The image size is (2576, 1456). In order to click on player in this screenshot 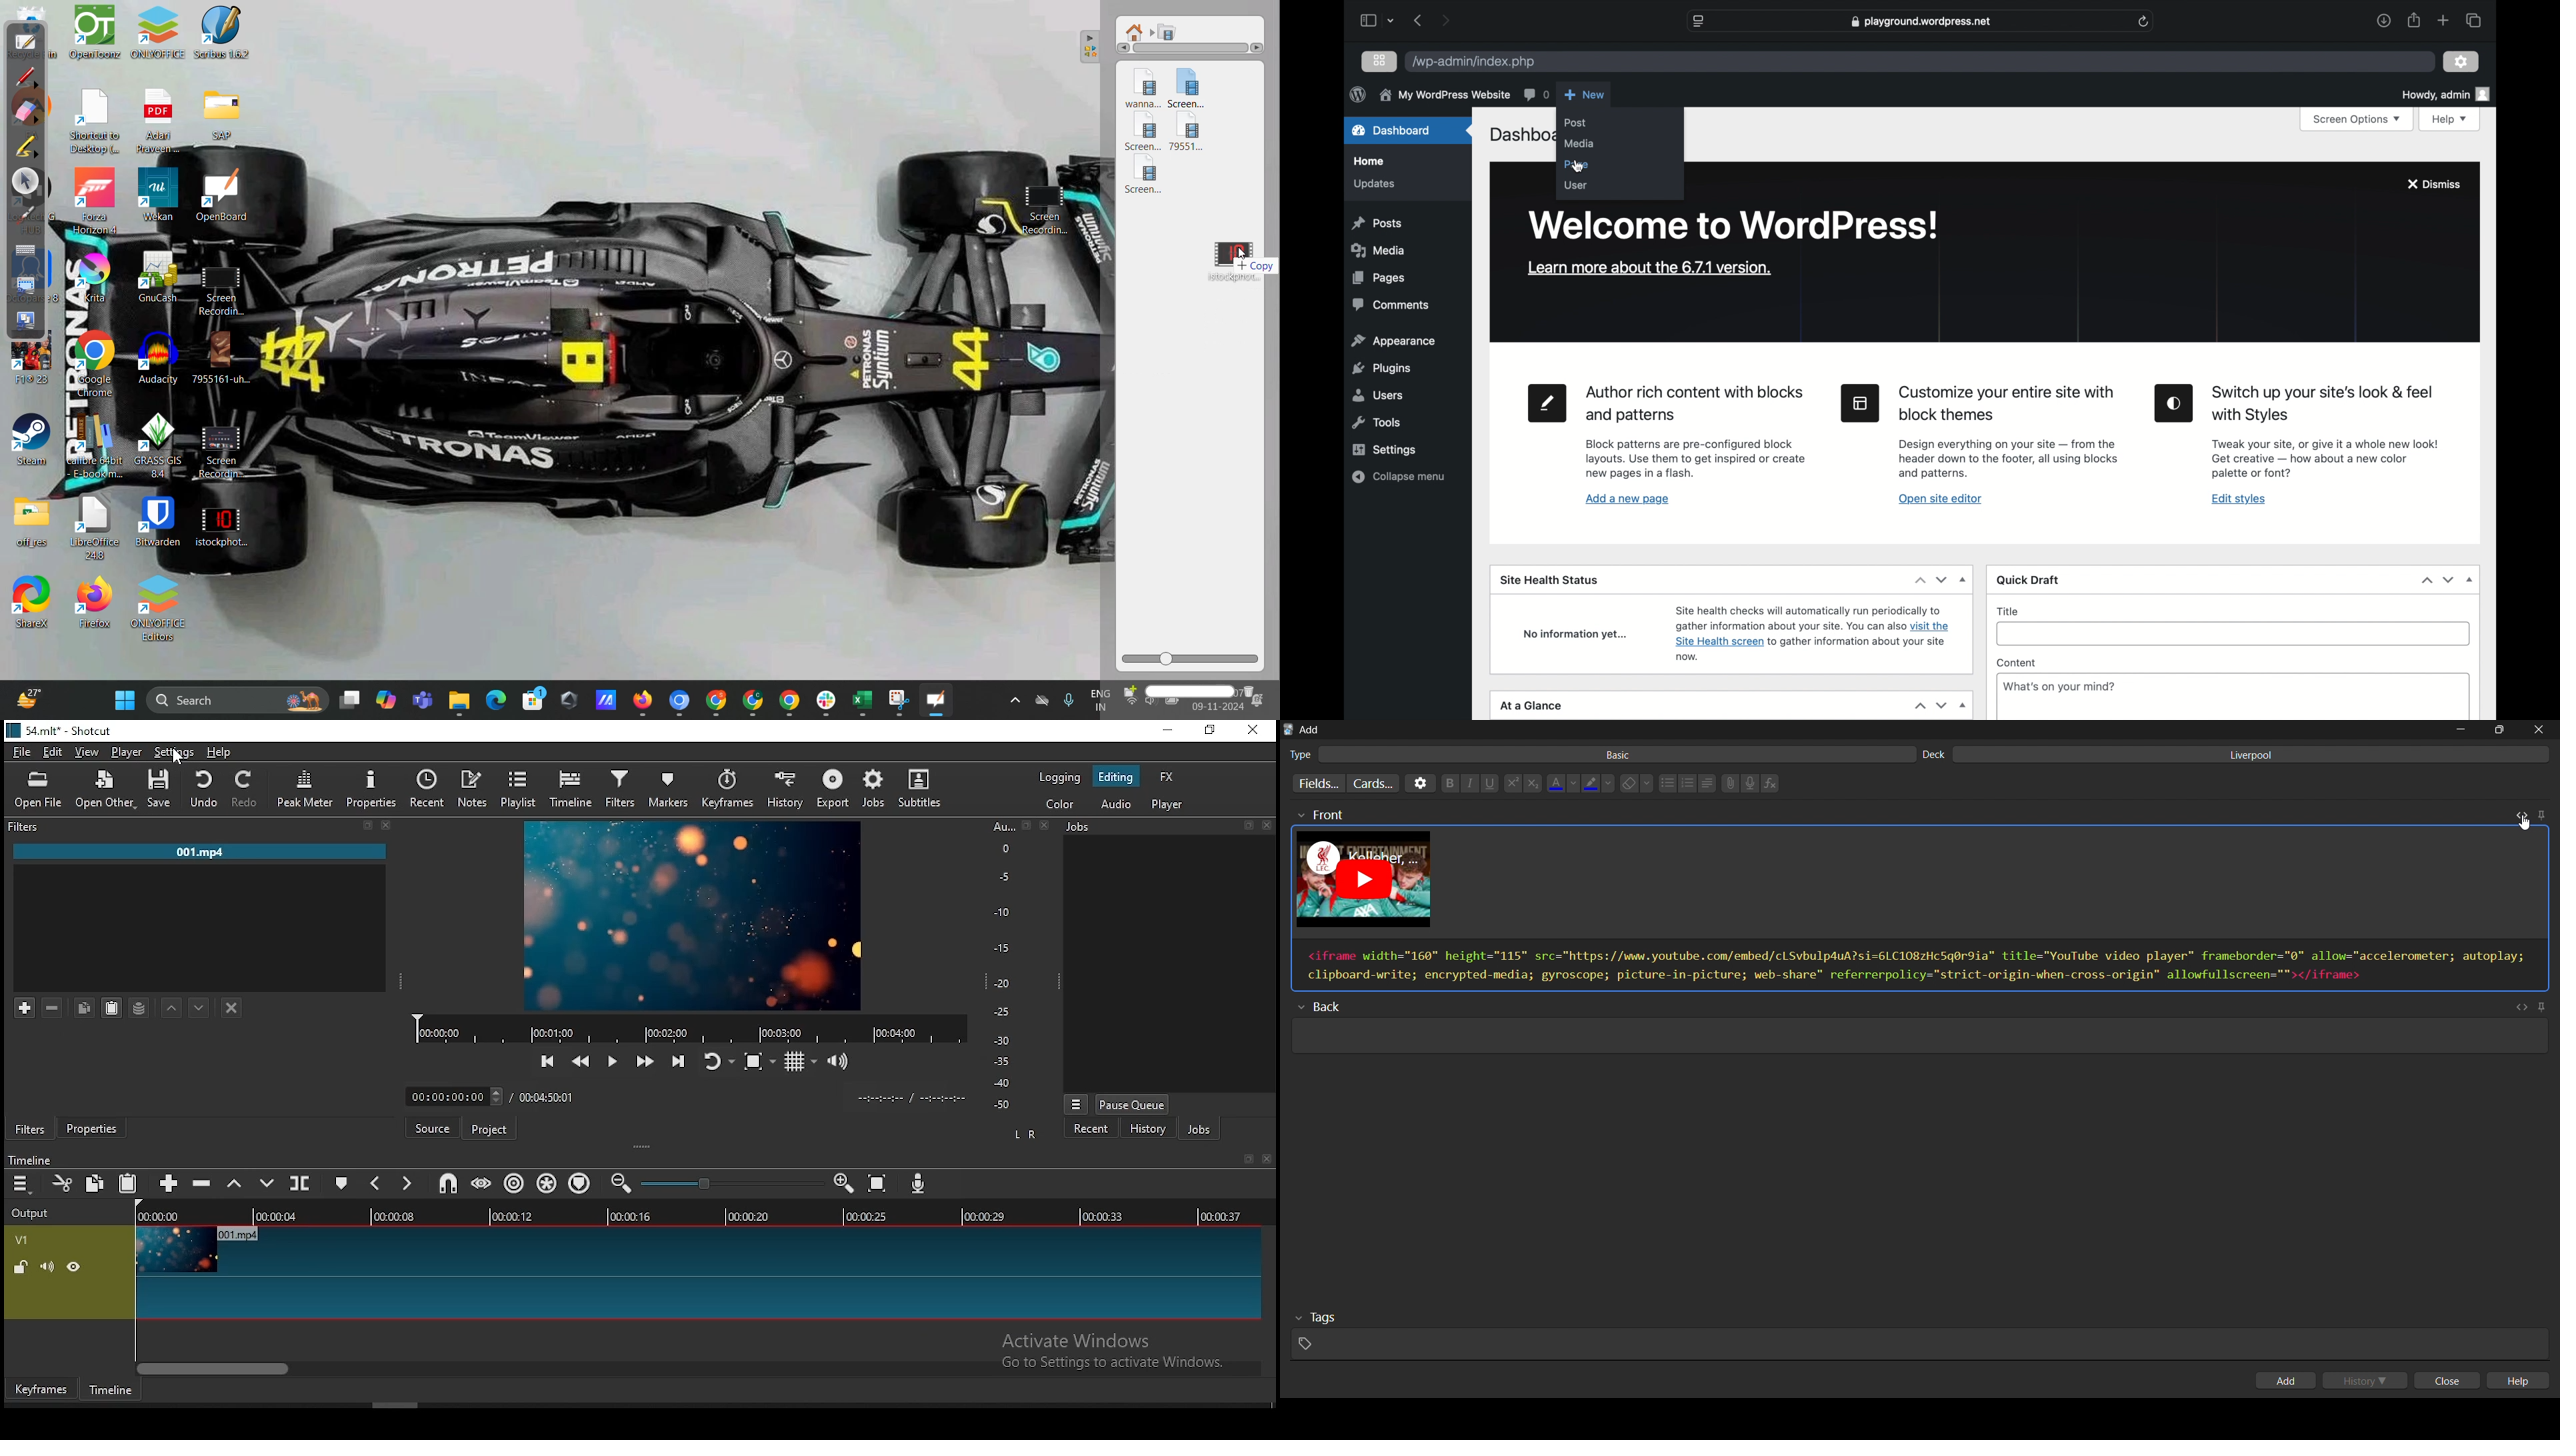, I will do `click(128, 753)`.